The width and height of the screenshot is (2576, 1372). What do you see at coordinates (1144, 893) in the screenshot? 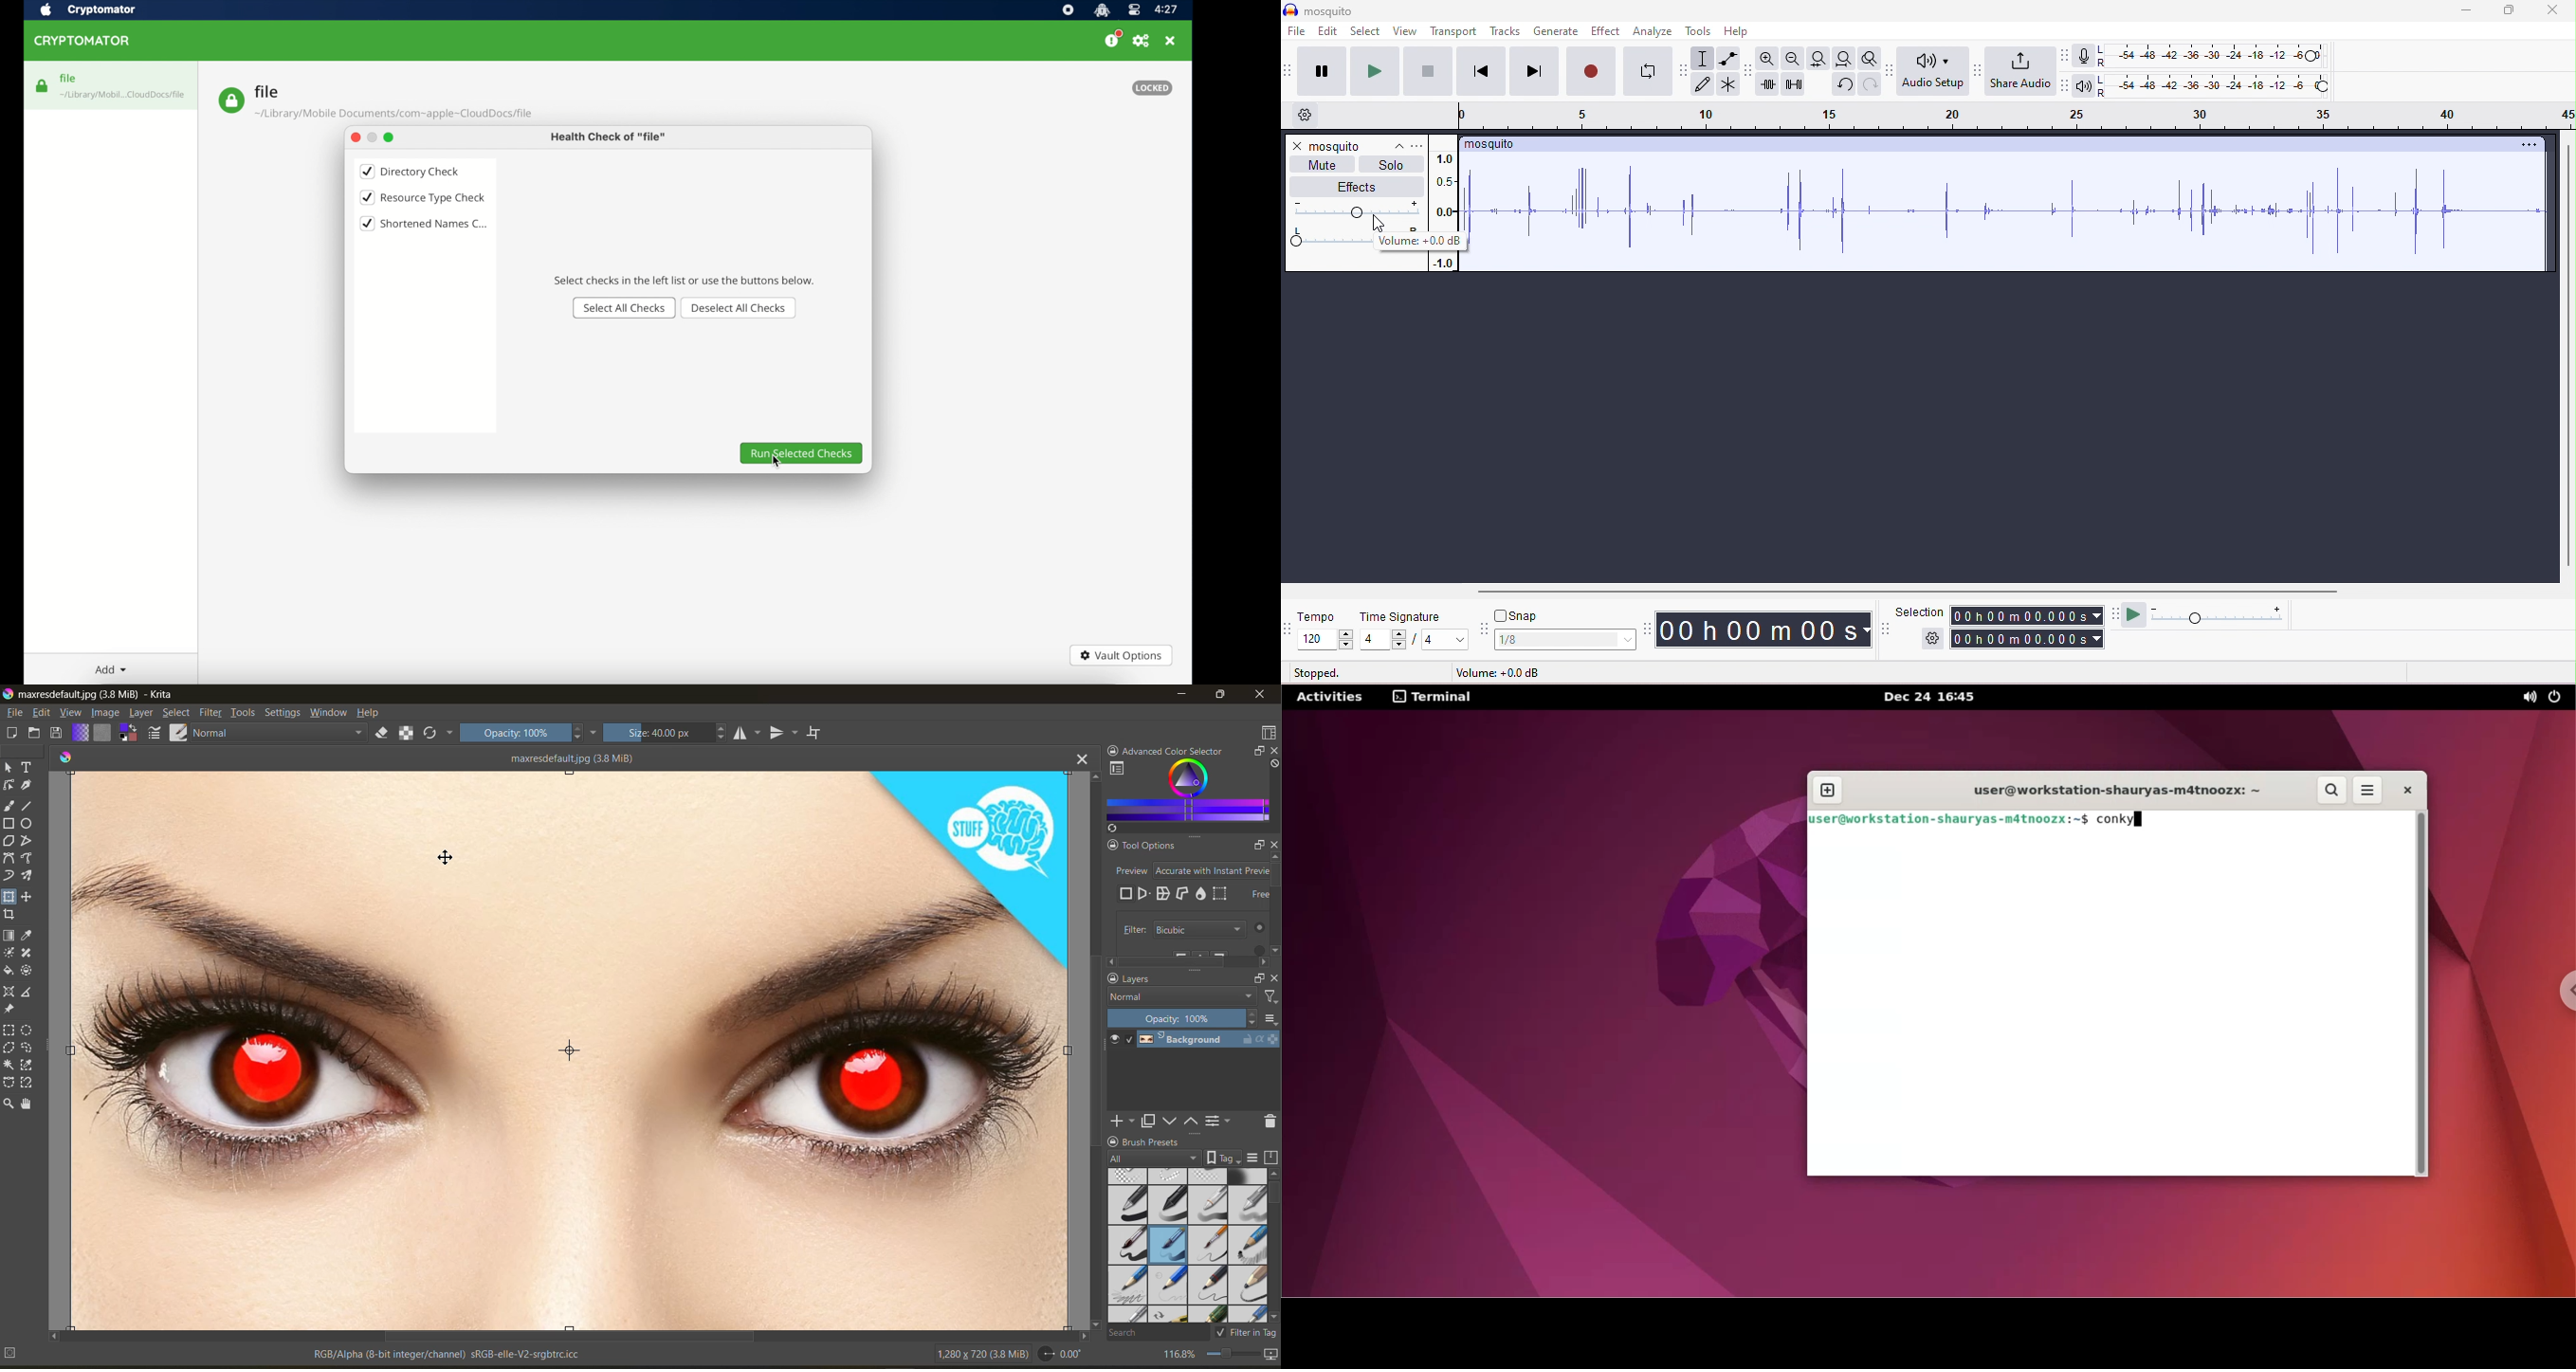
I see `preview` at bounding box center [1144, 893].